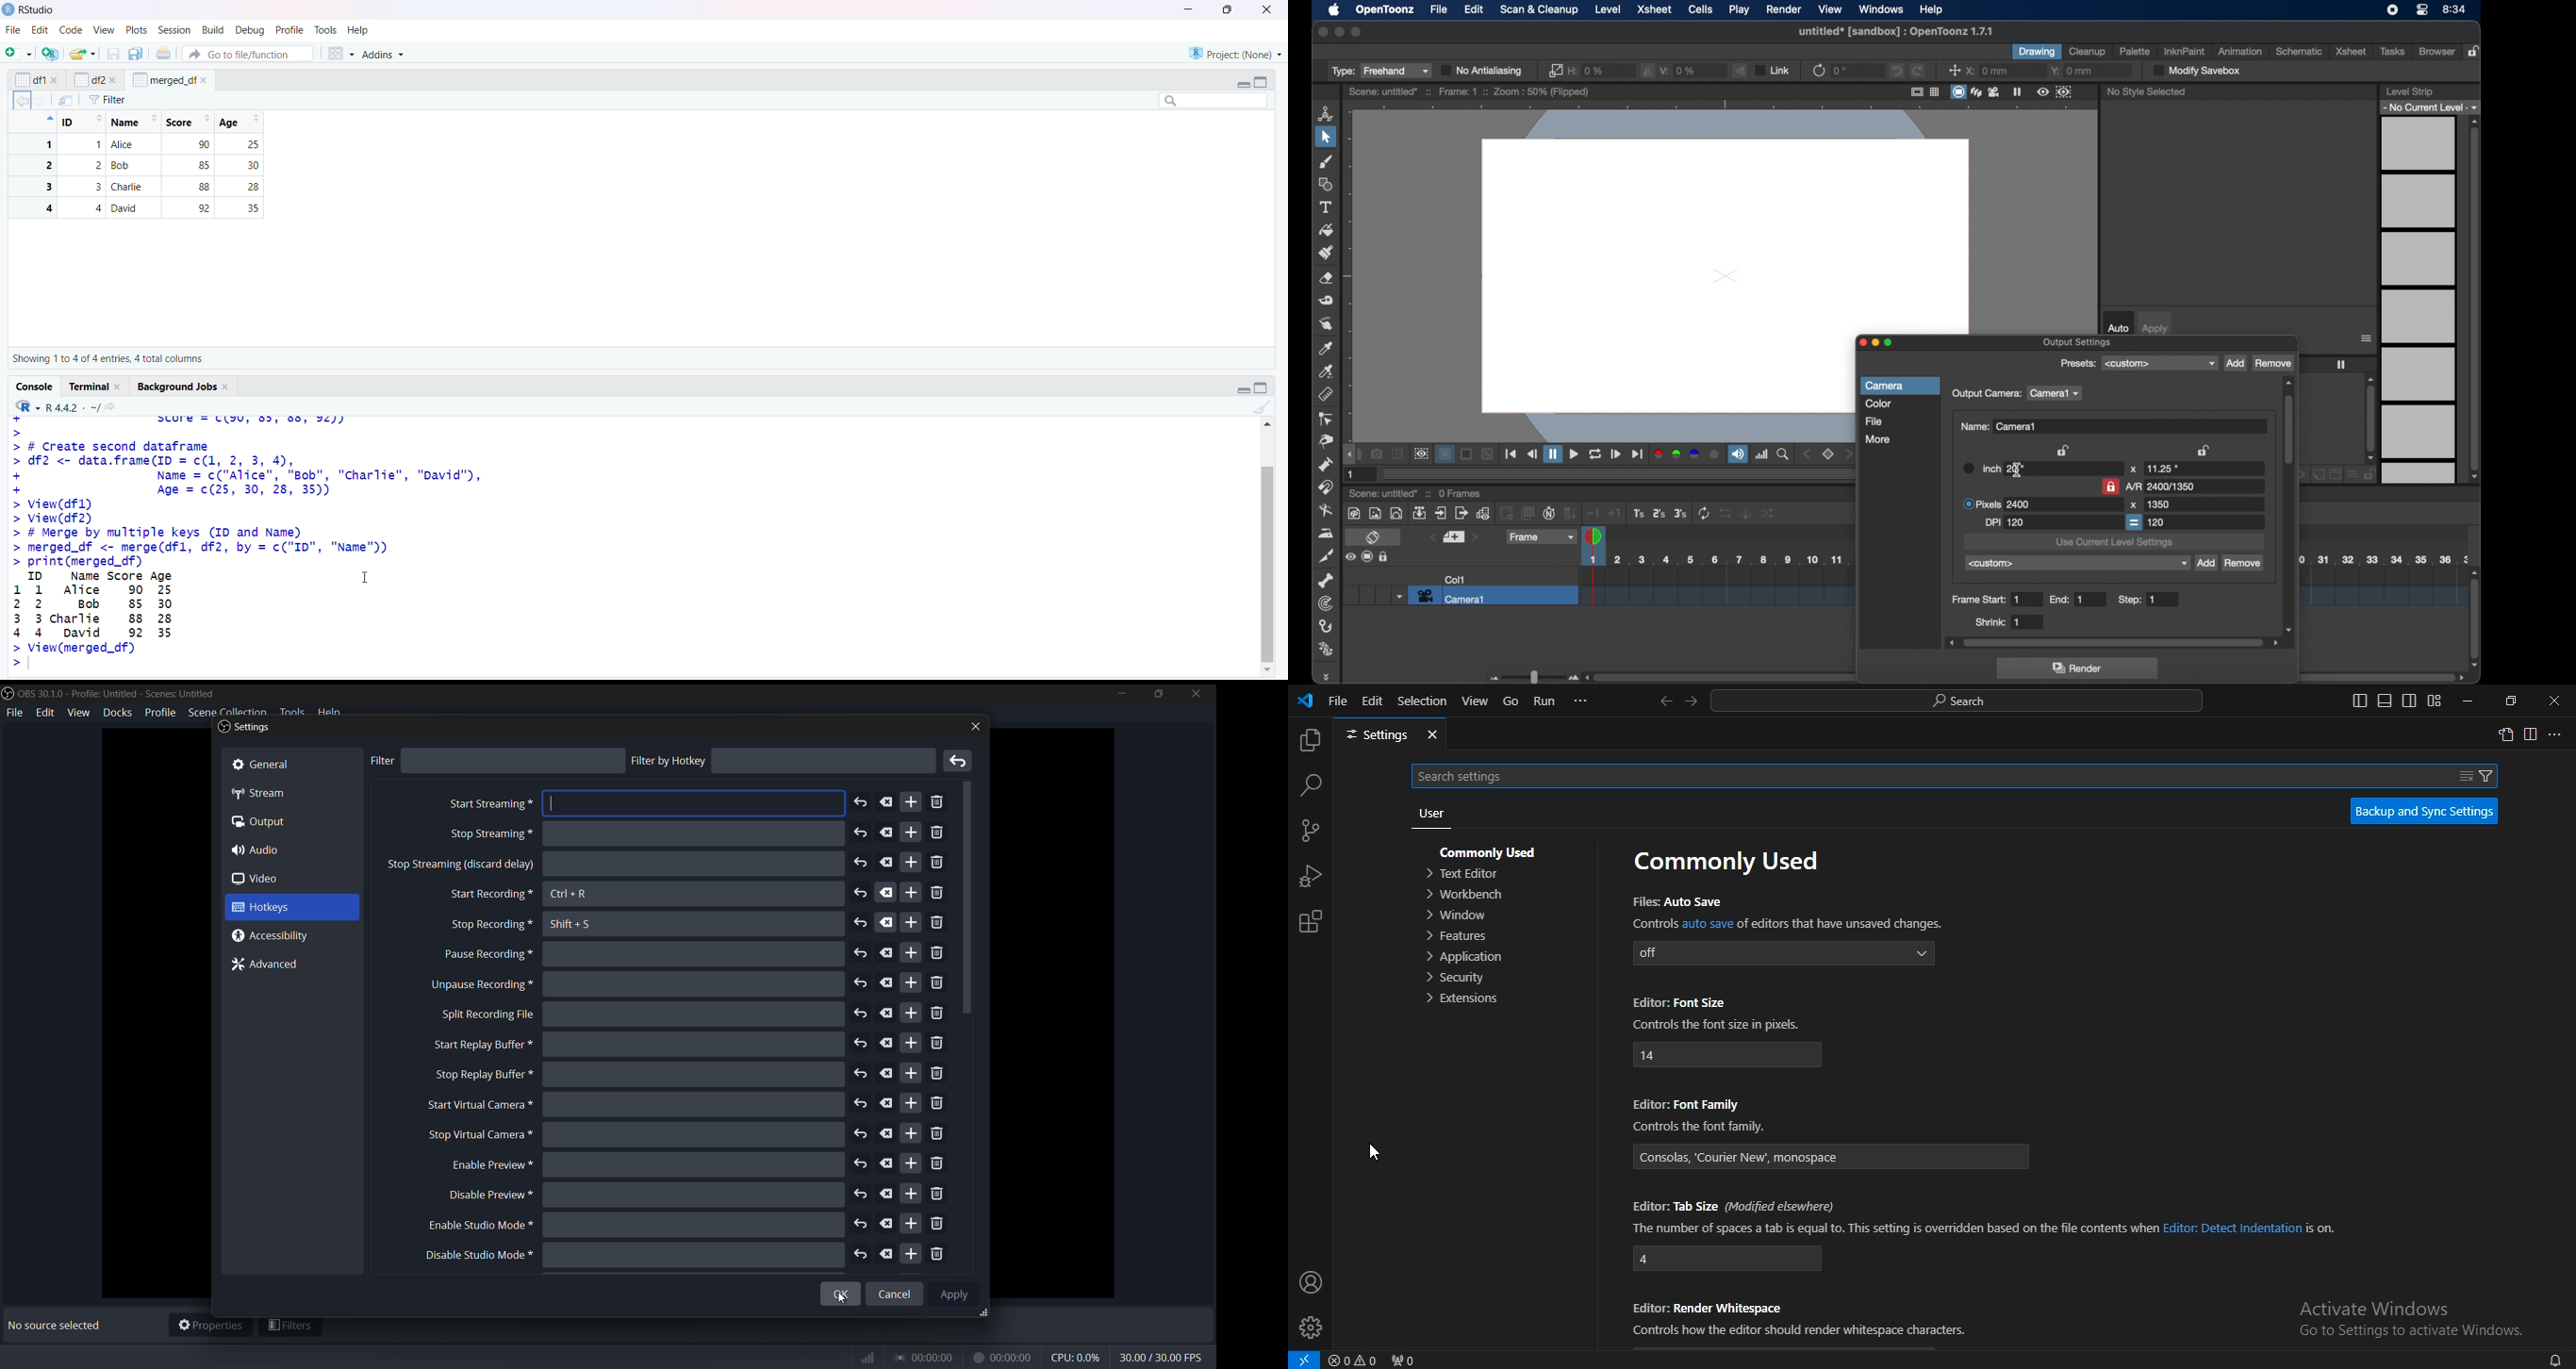 This screenshot has width=2576, height=1372. Describe the element at coordinates (56, 80) in the screenshot. I see `close` at that location.